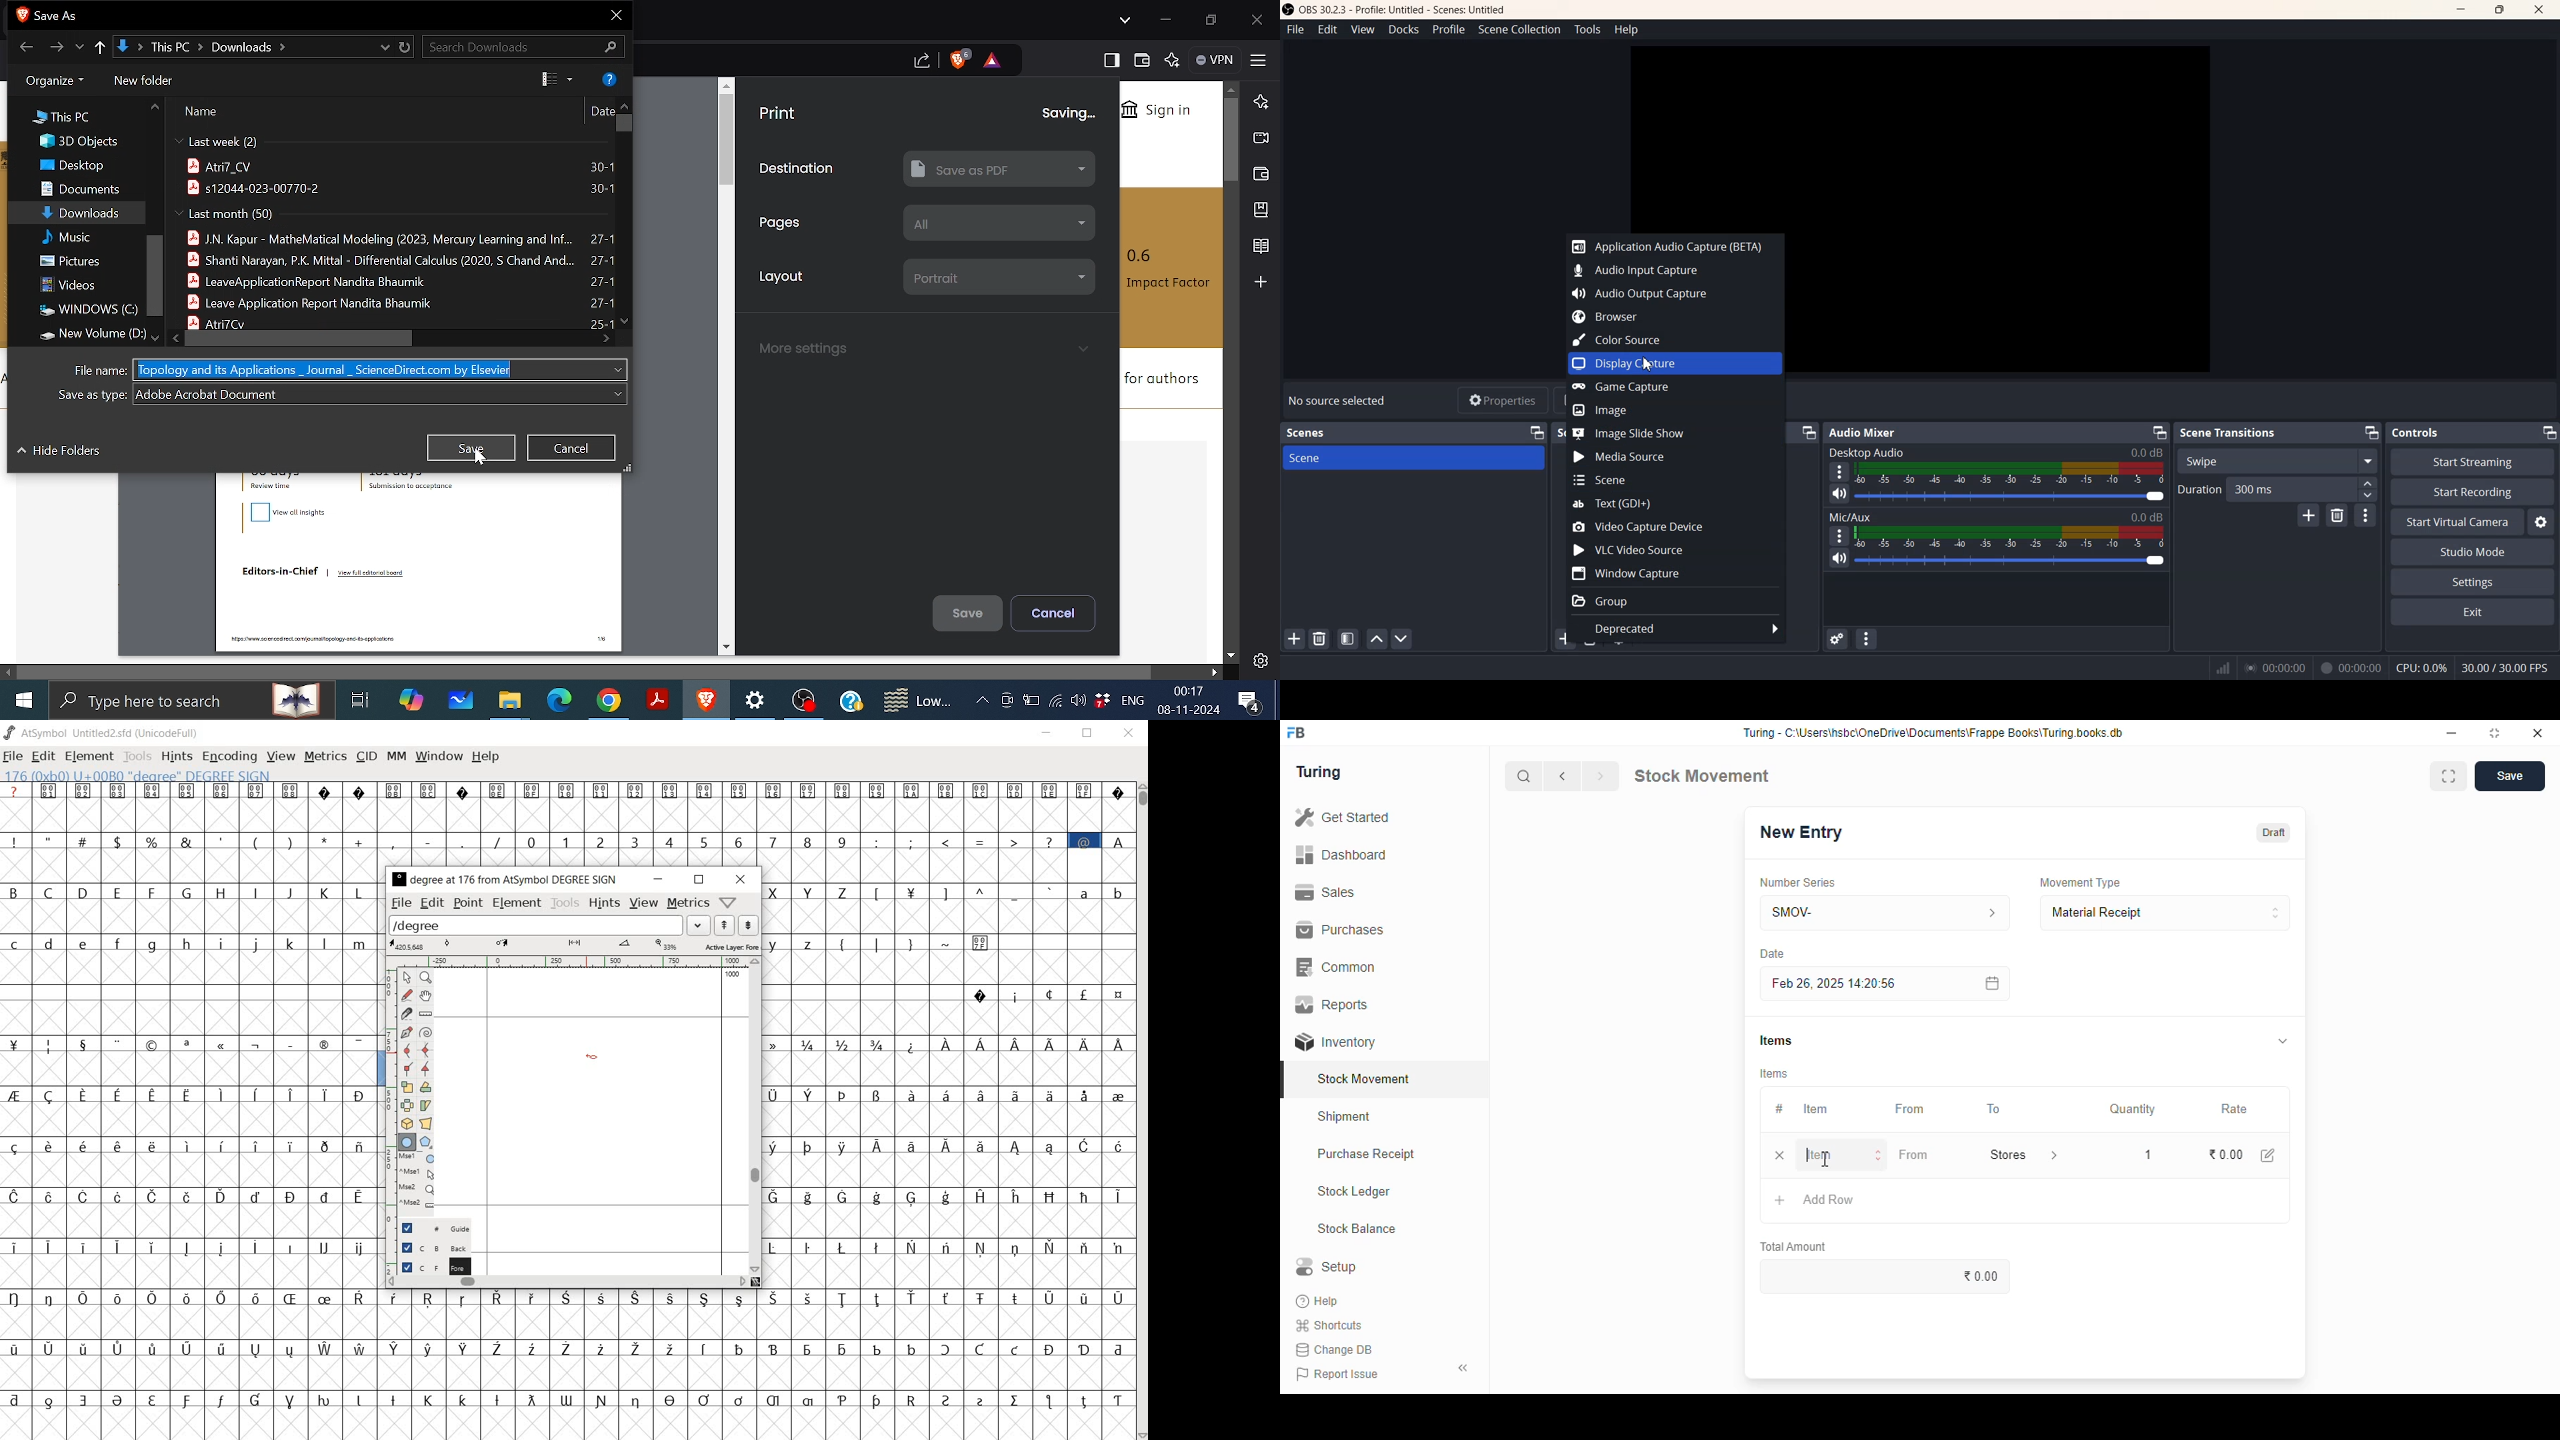 The height and width of the screenshot is (1456, 2576). I want to click on item, so click(1815, 1109).